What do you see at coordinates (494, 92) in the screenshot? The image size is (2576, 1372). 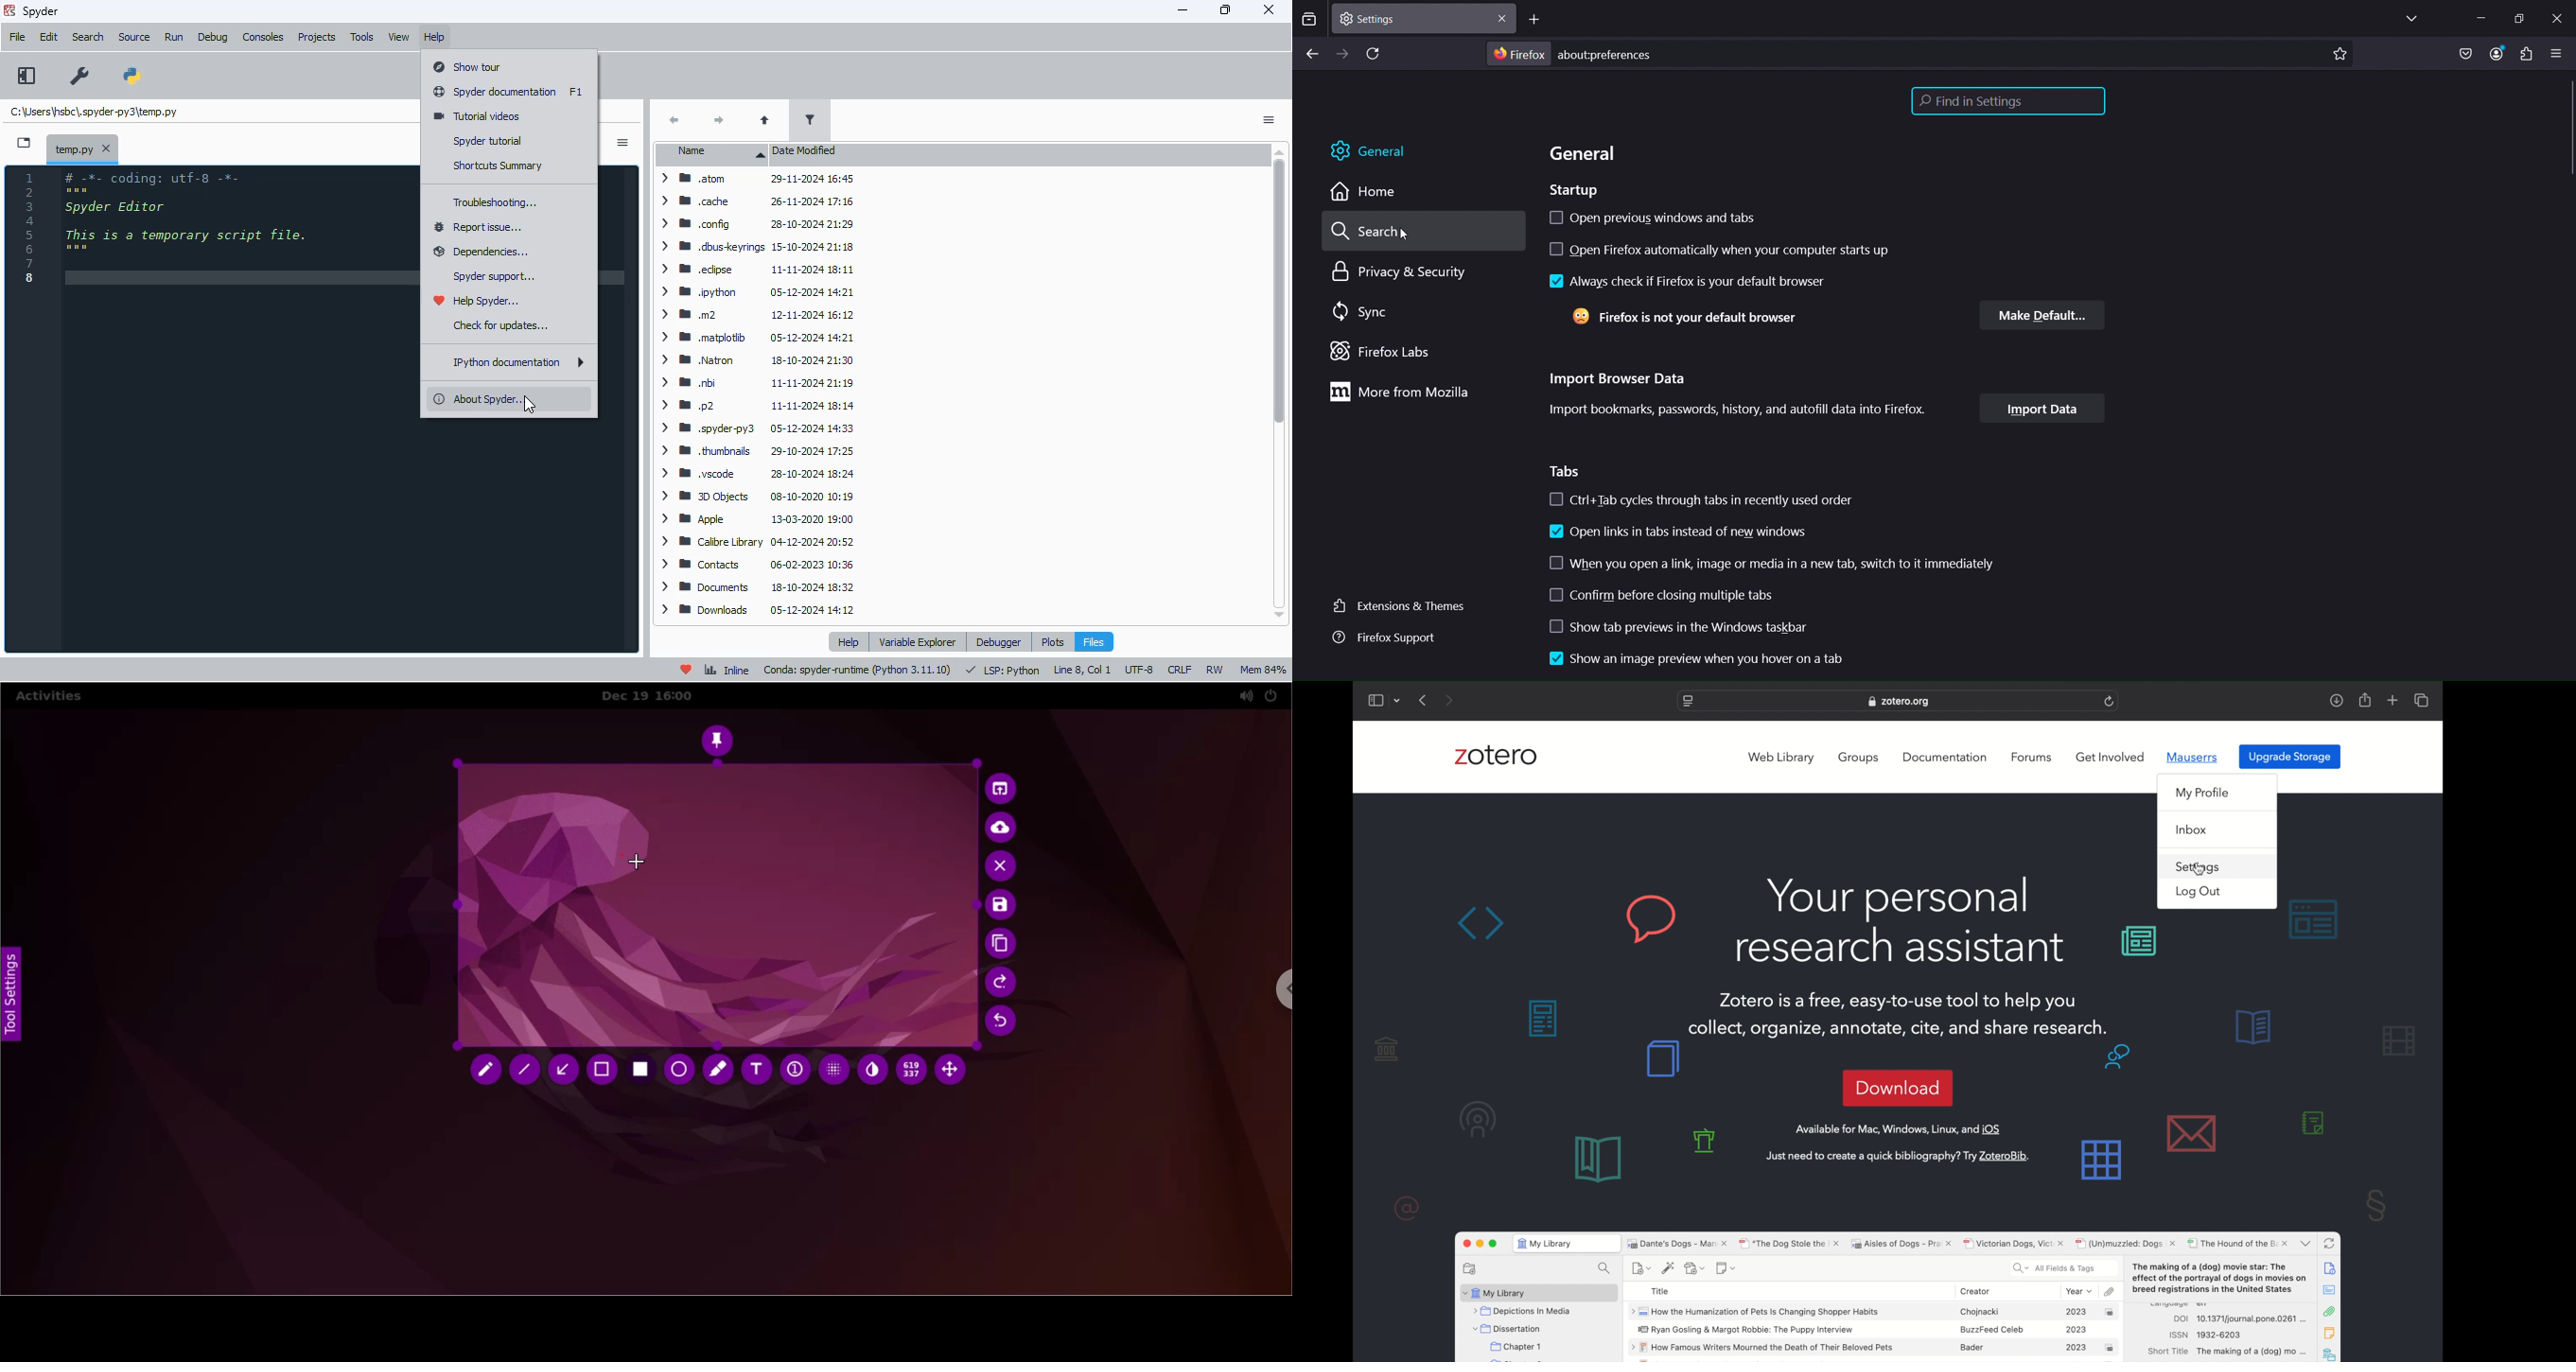 I see `spyder documentation` at bounding box center [494, 92].